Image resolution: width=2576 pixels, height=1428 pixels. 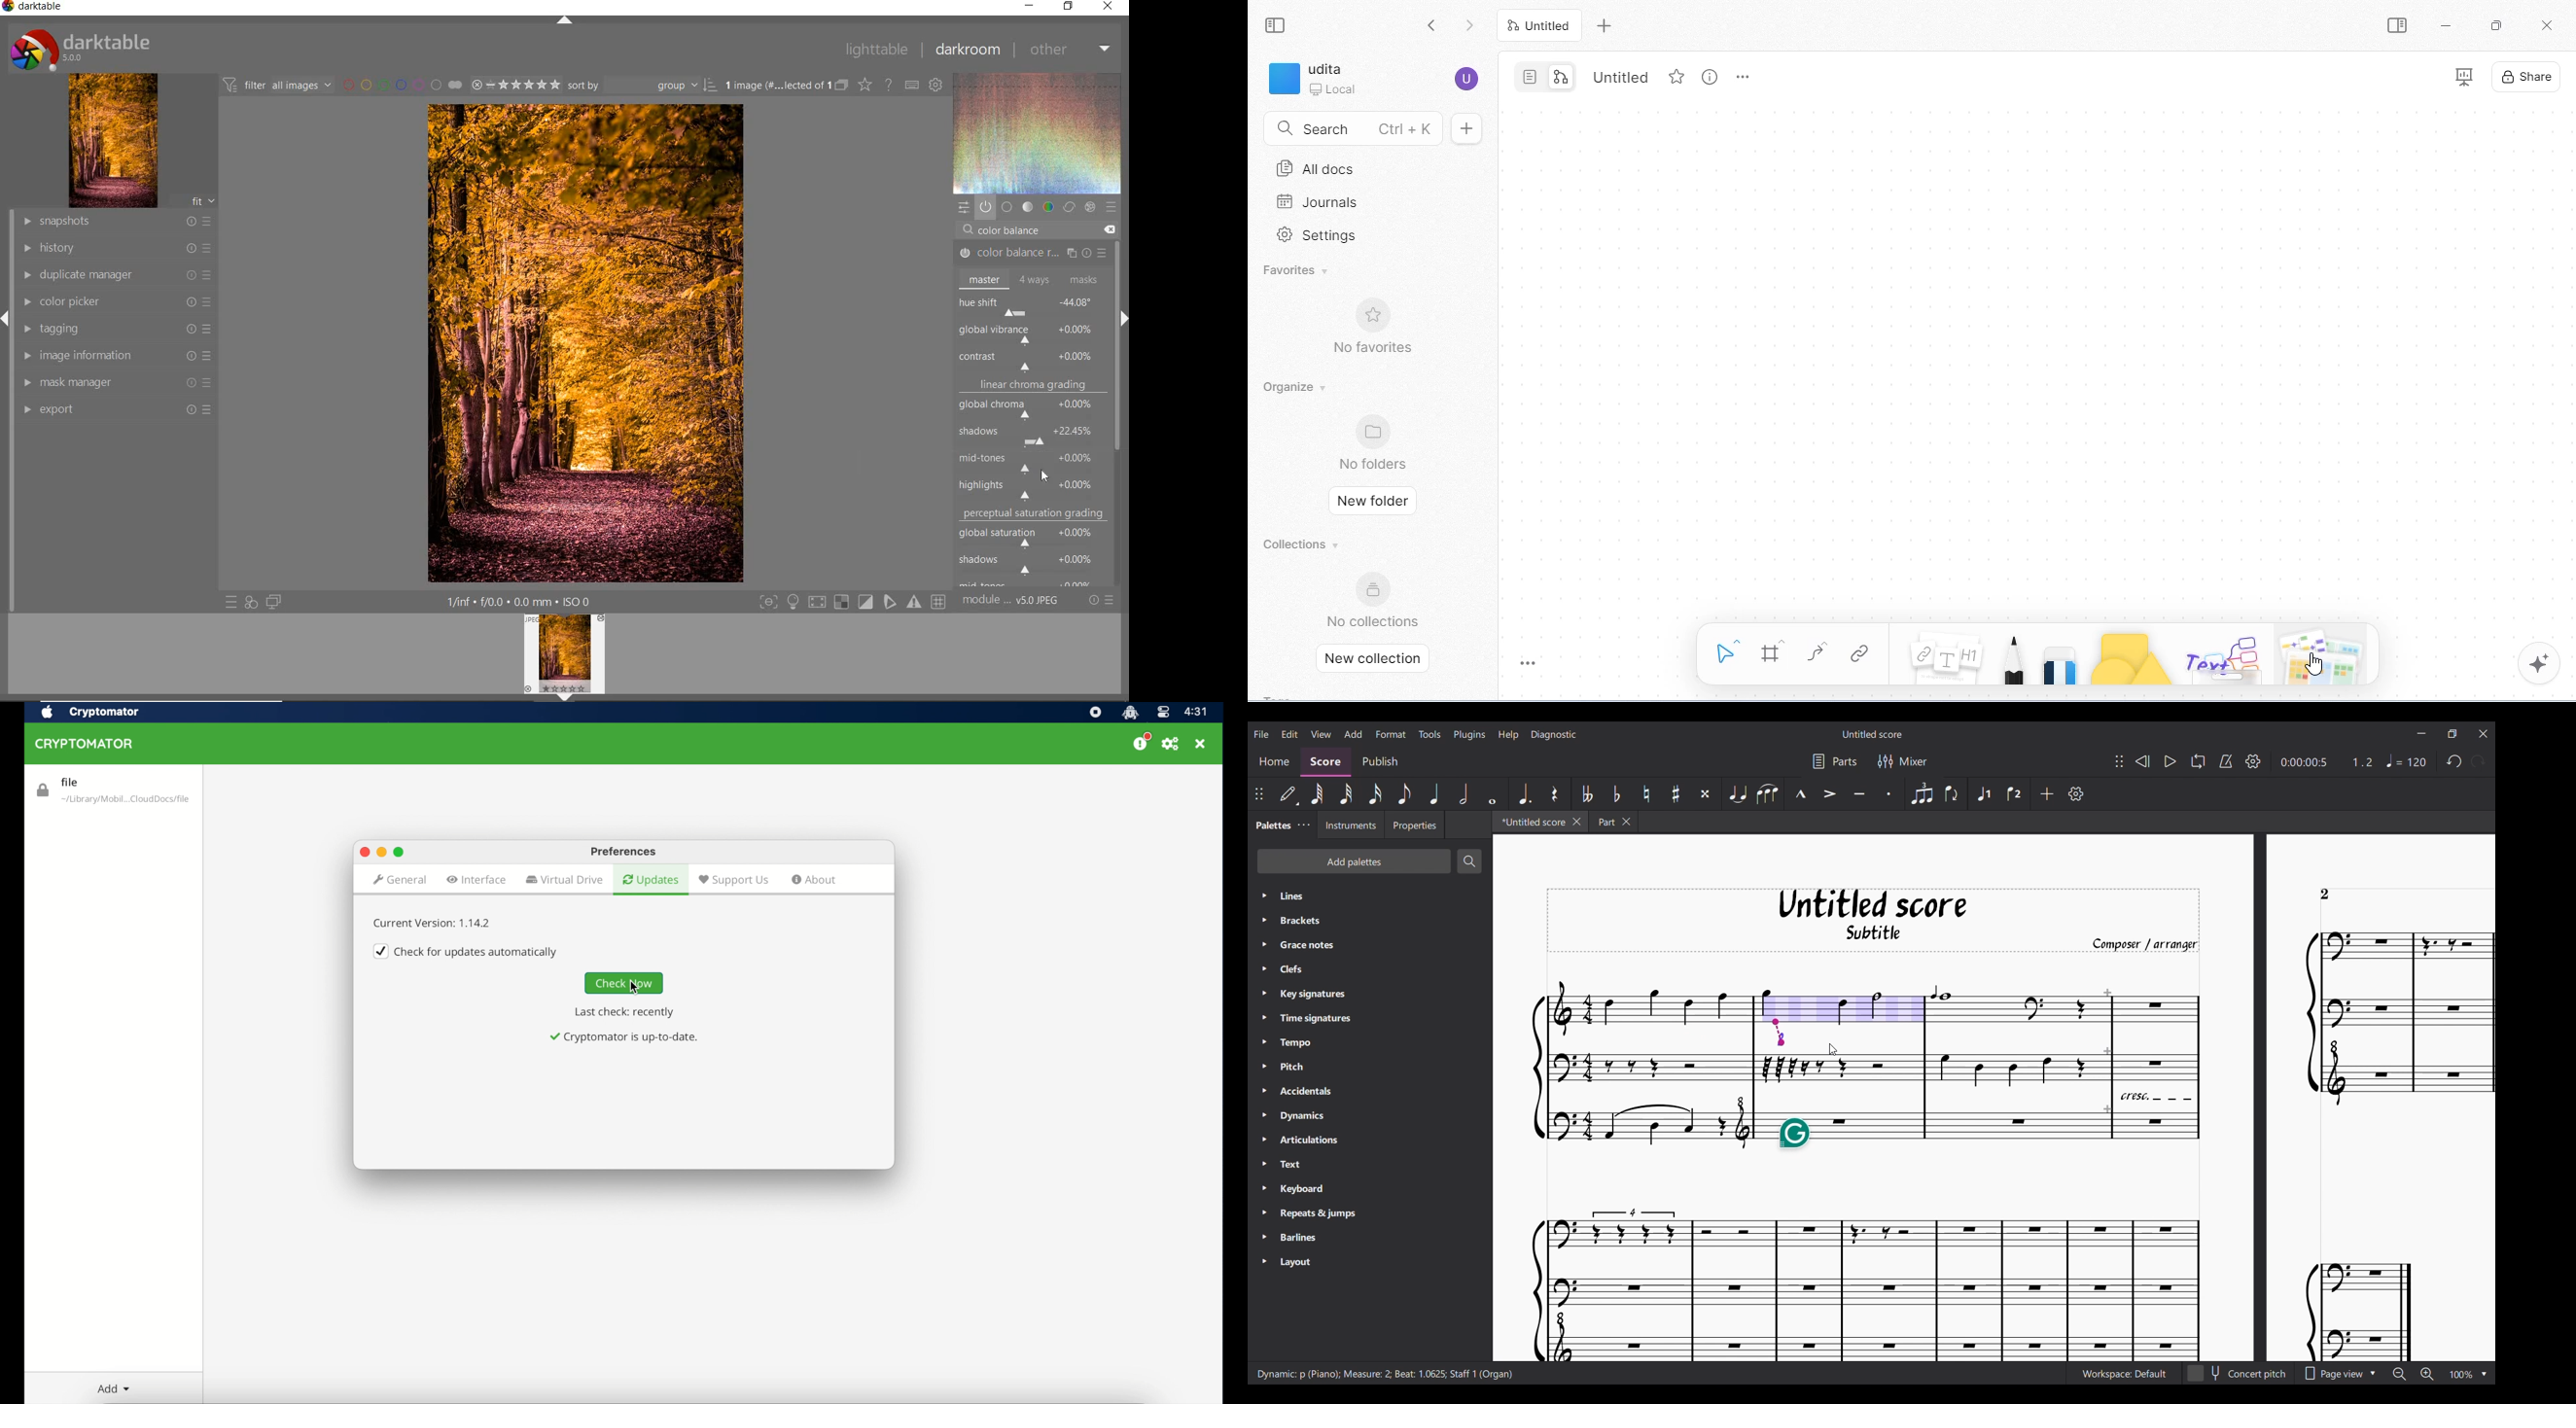 What do you see at coordinates (2326, 894) in the screenshot?
I see `Page count ` at bounding box center [2326, 894].